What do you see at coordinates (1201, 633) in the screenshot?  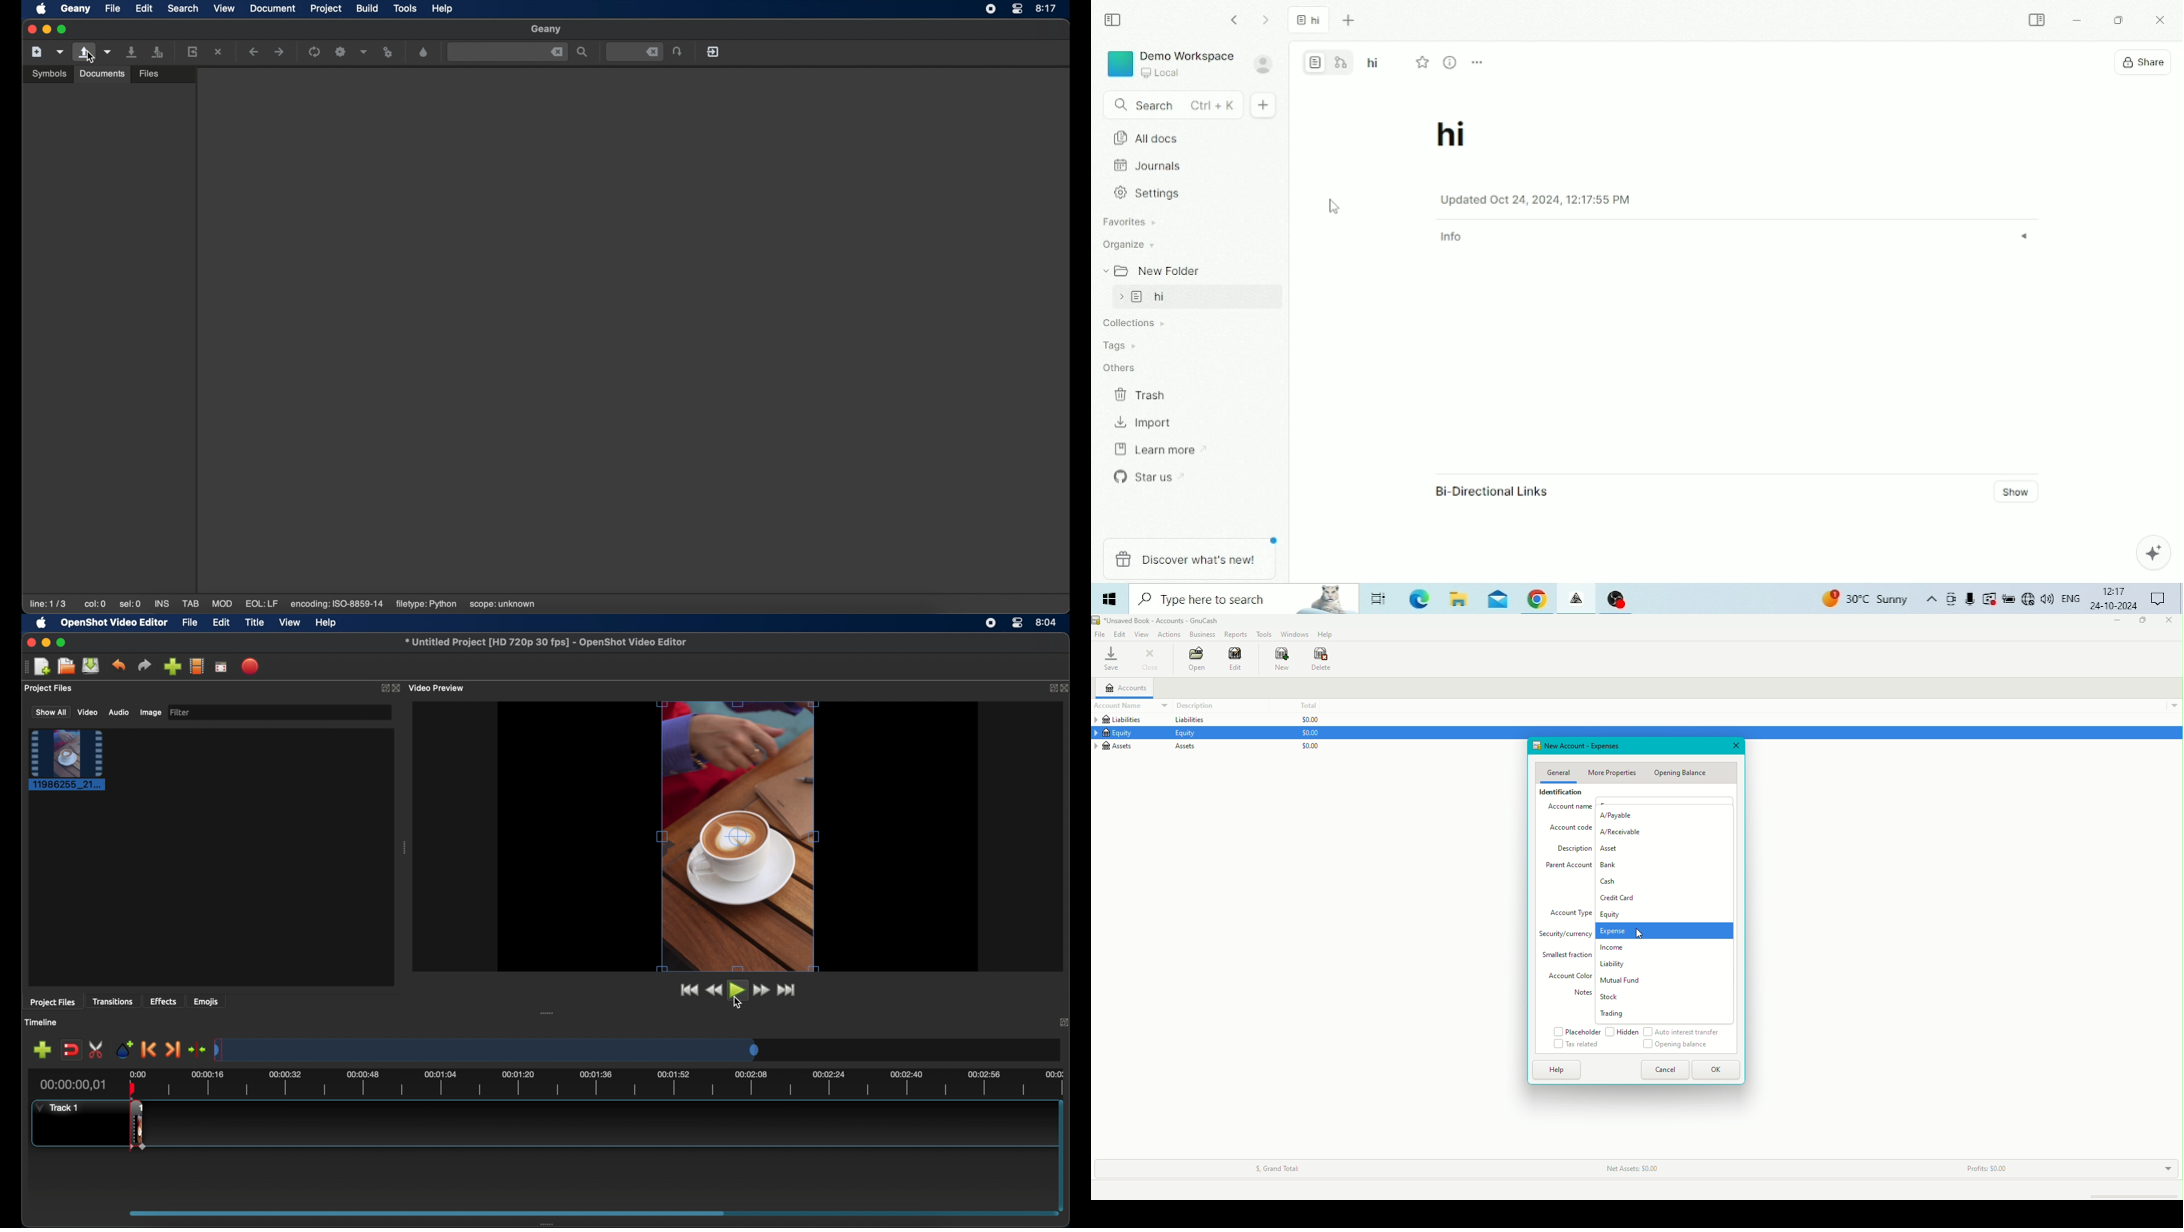 I see `Business` at bounding box center [1201, 633].